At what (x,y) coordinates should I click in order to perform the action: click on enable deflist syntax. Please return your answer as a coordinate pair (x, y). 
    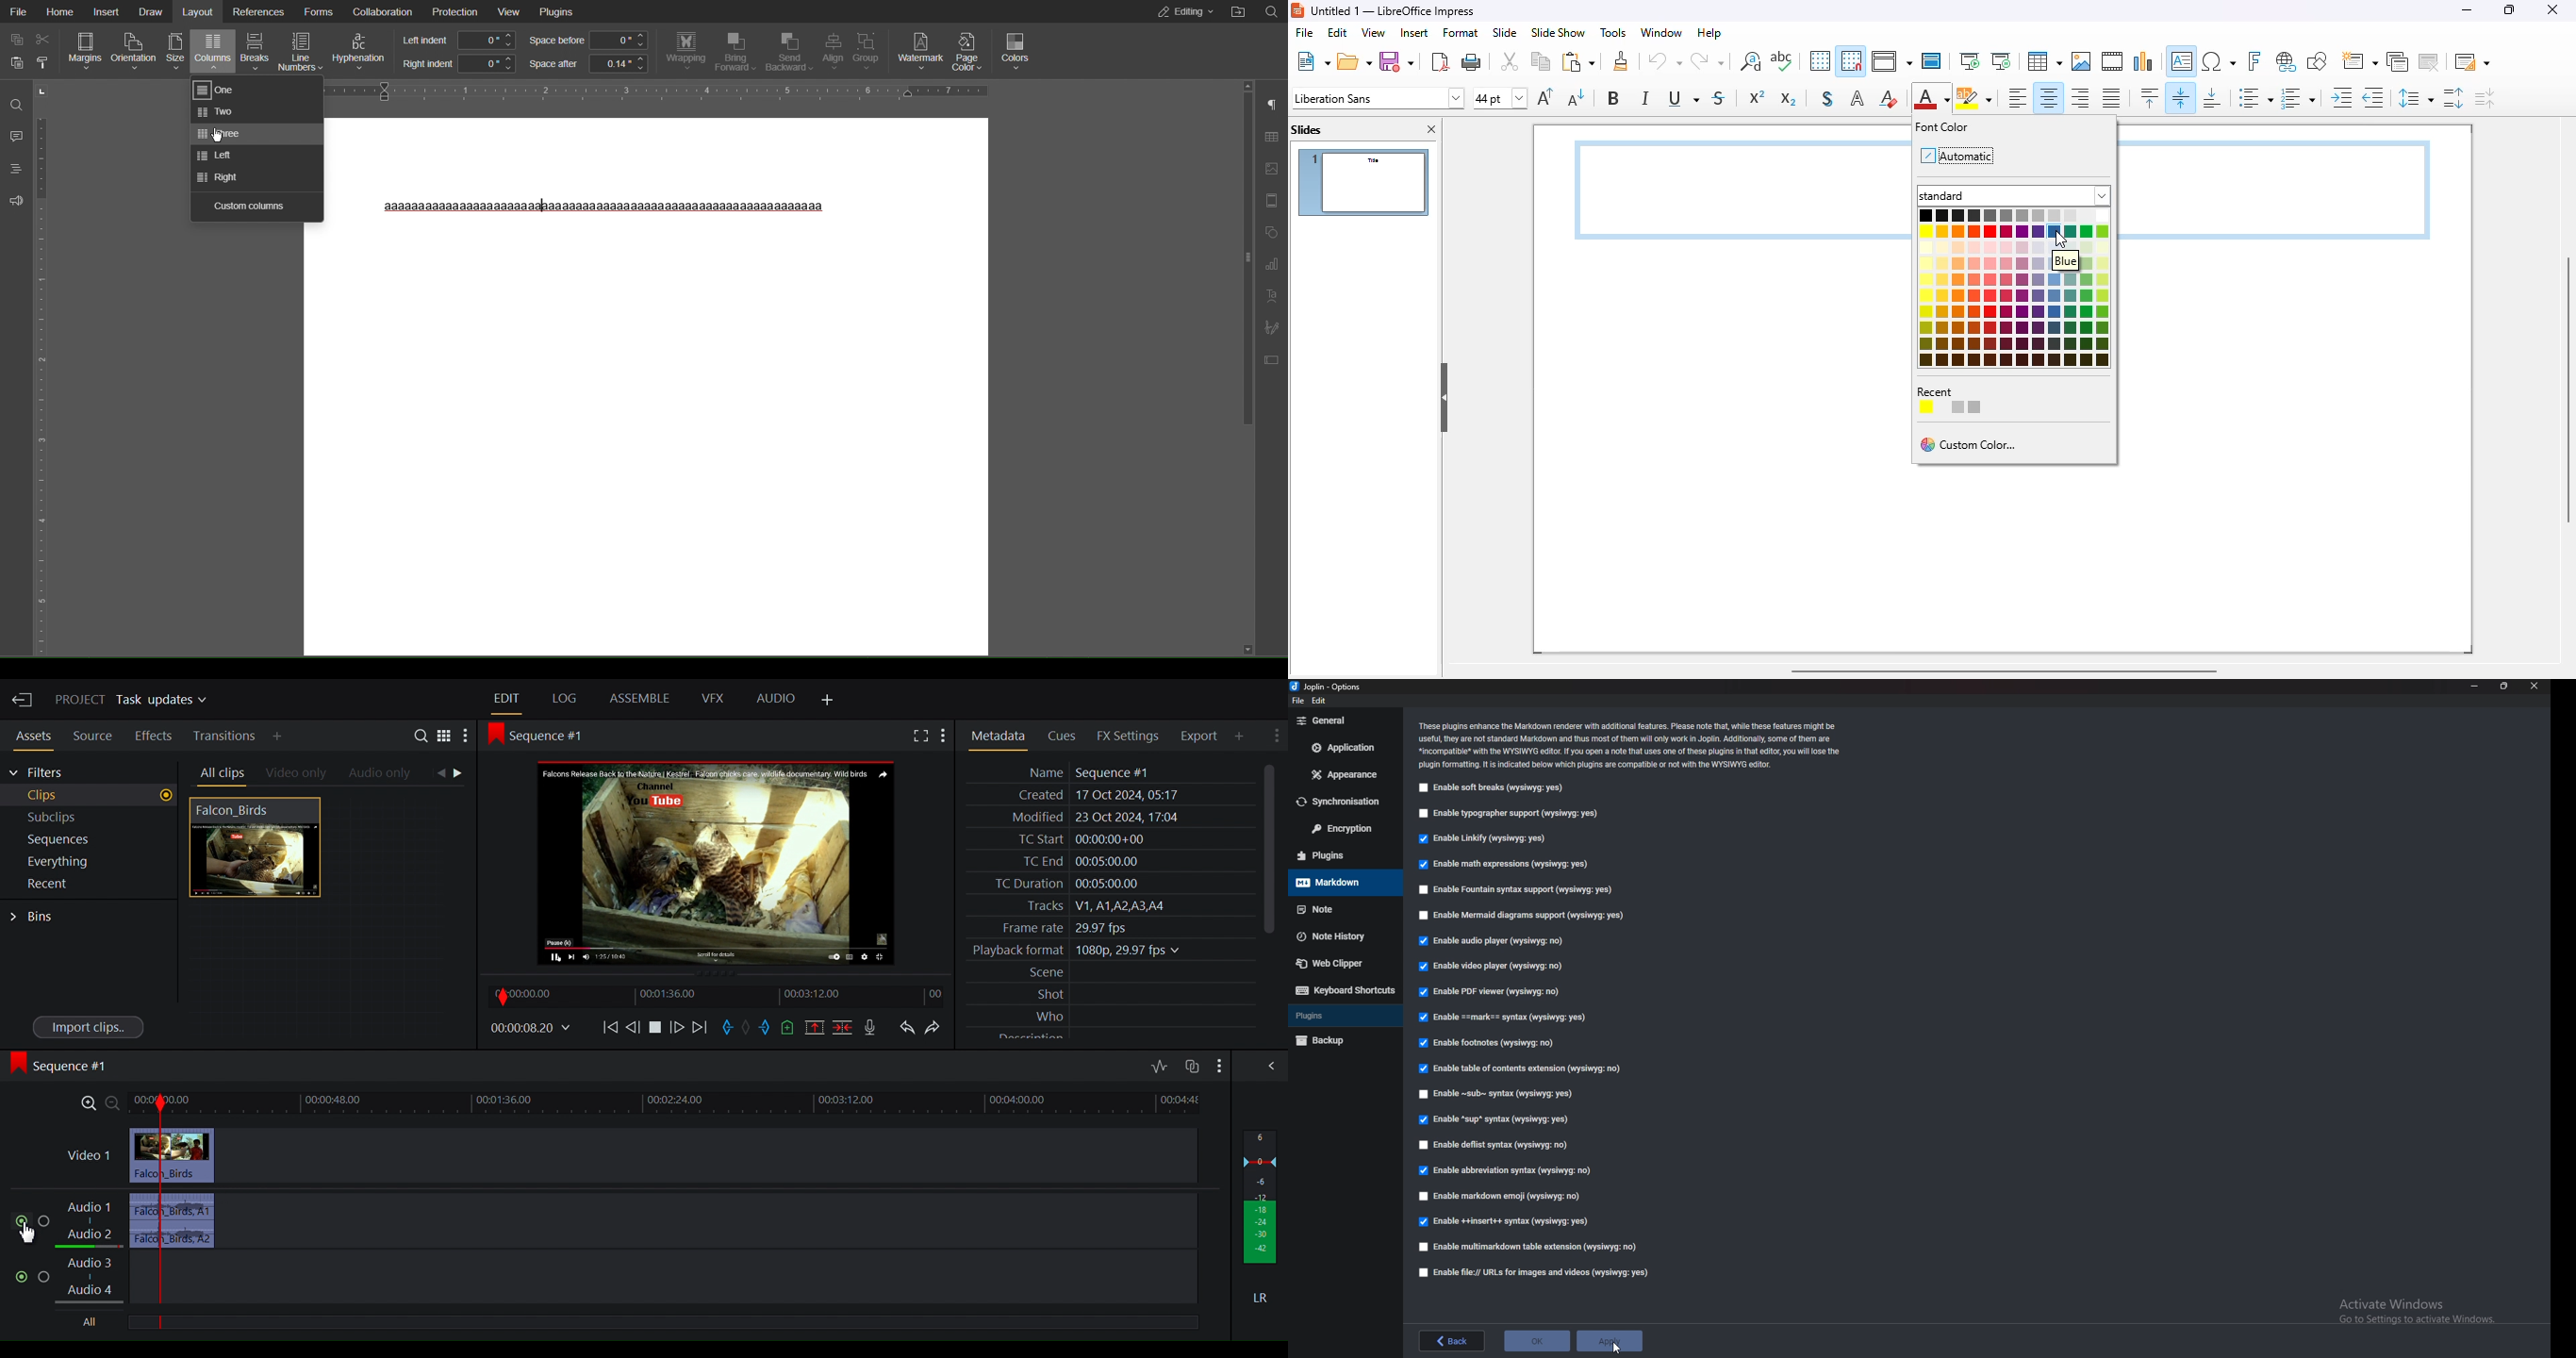
    Looking at the image, I should click on (1497, 1146).